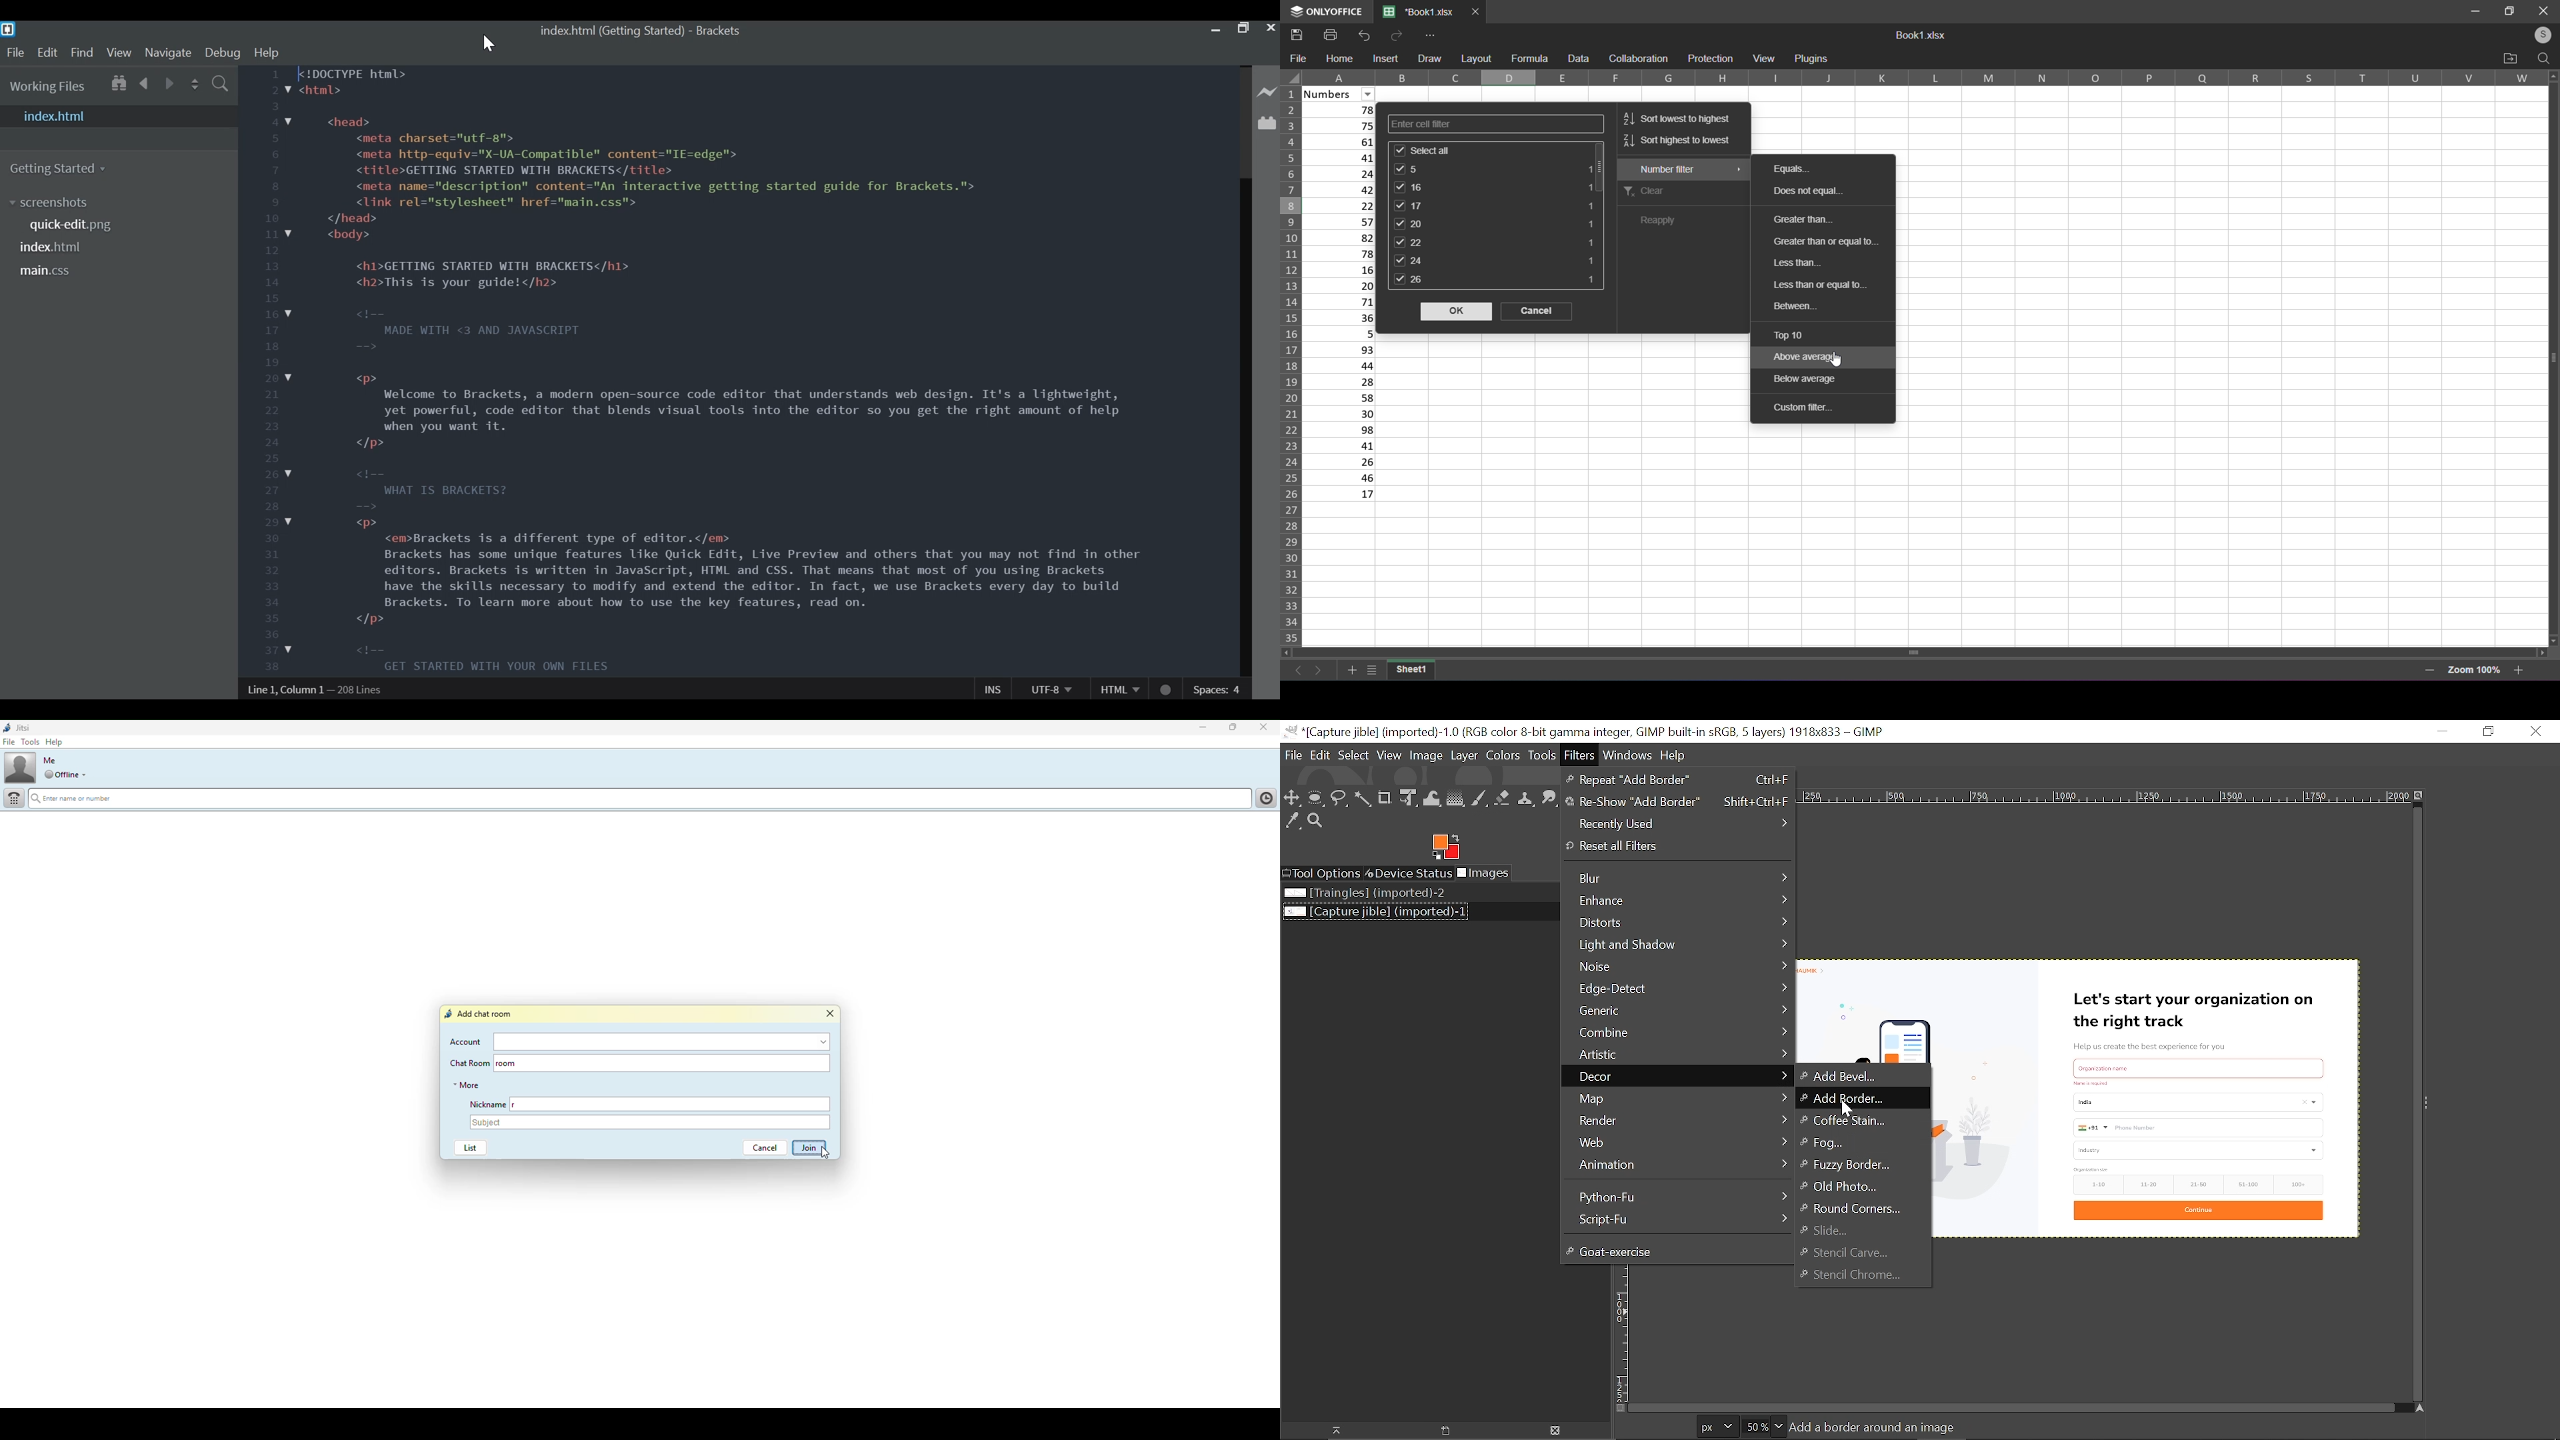  I want to click on Current file named "Capture Jible", so click(1376, 911).